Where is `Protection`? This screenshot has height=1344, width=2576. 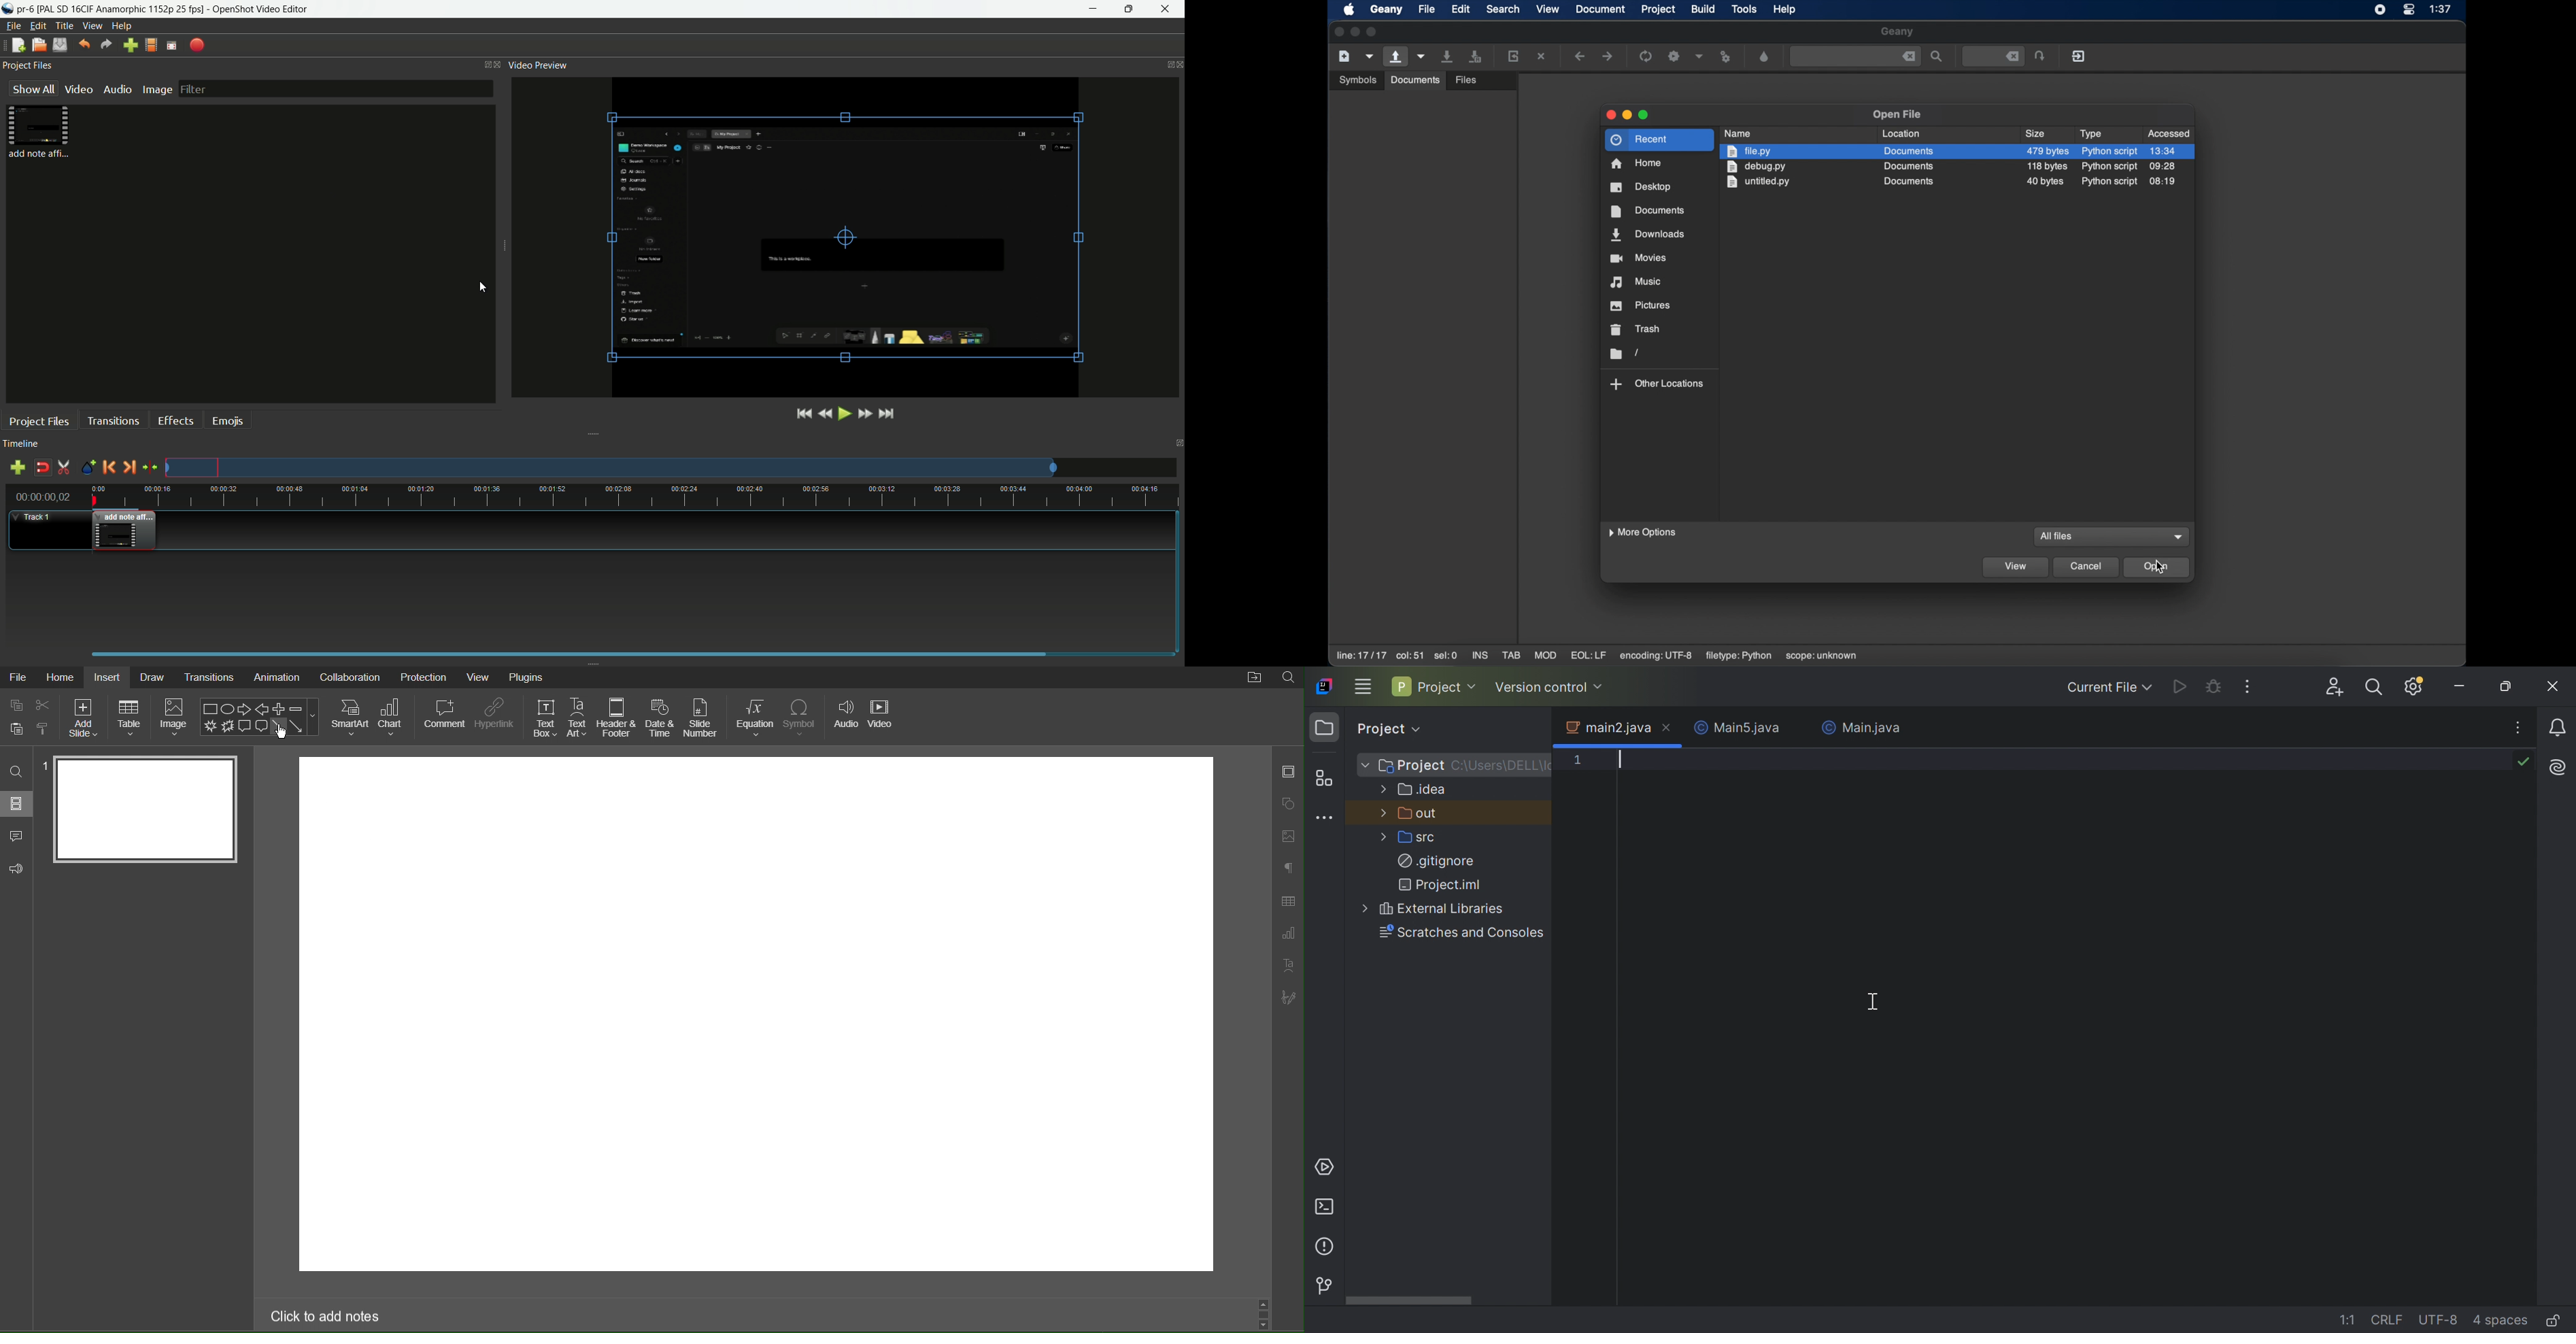 Protection is located at coordinates (424, 677).